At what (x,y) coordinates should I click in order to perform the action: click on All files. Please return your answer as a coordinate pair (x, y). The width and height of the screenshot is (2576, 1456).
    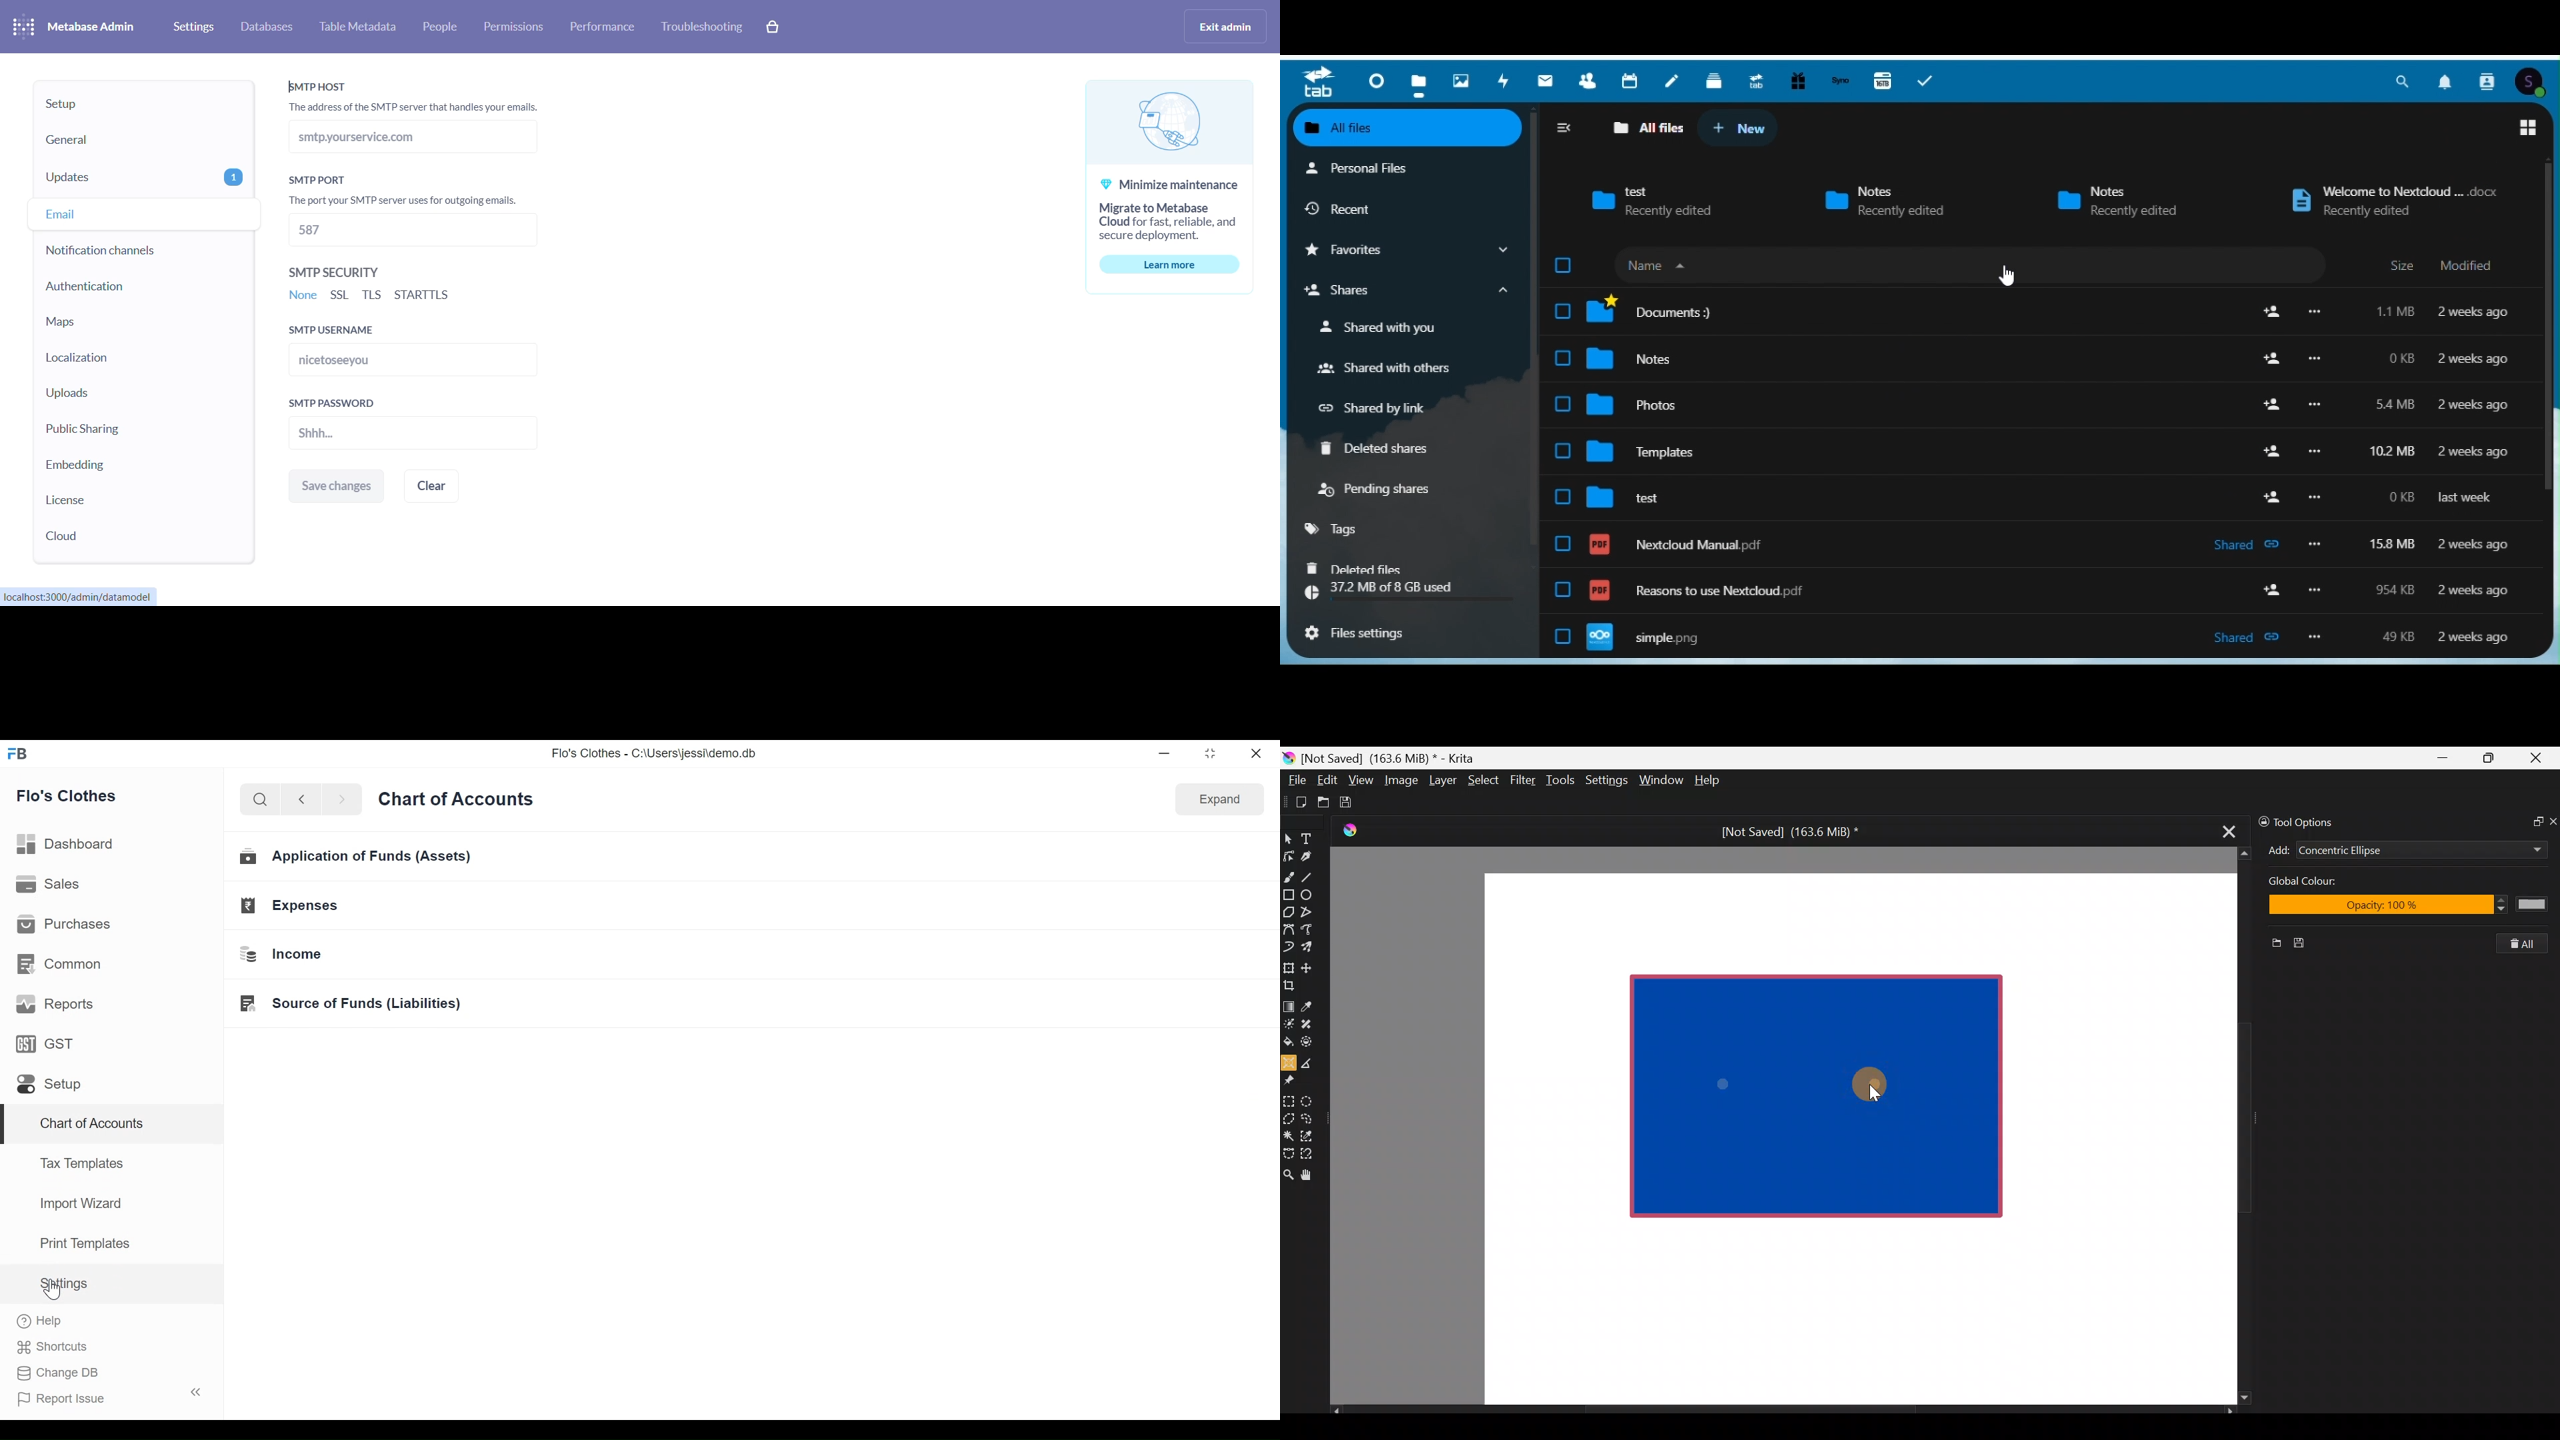
    Looking at the image, I should click on (1411, 128).